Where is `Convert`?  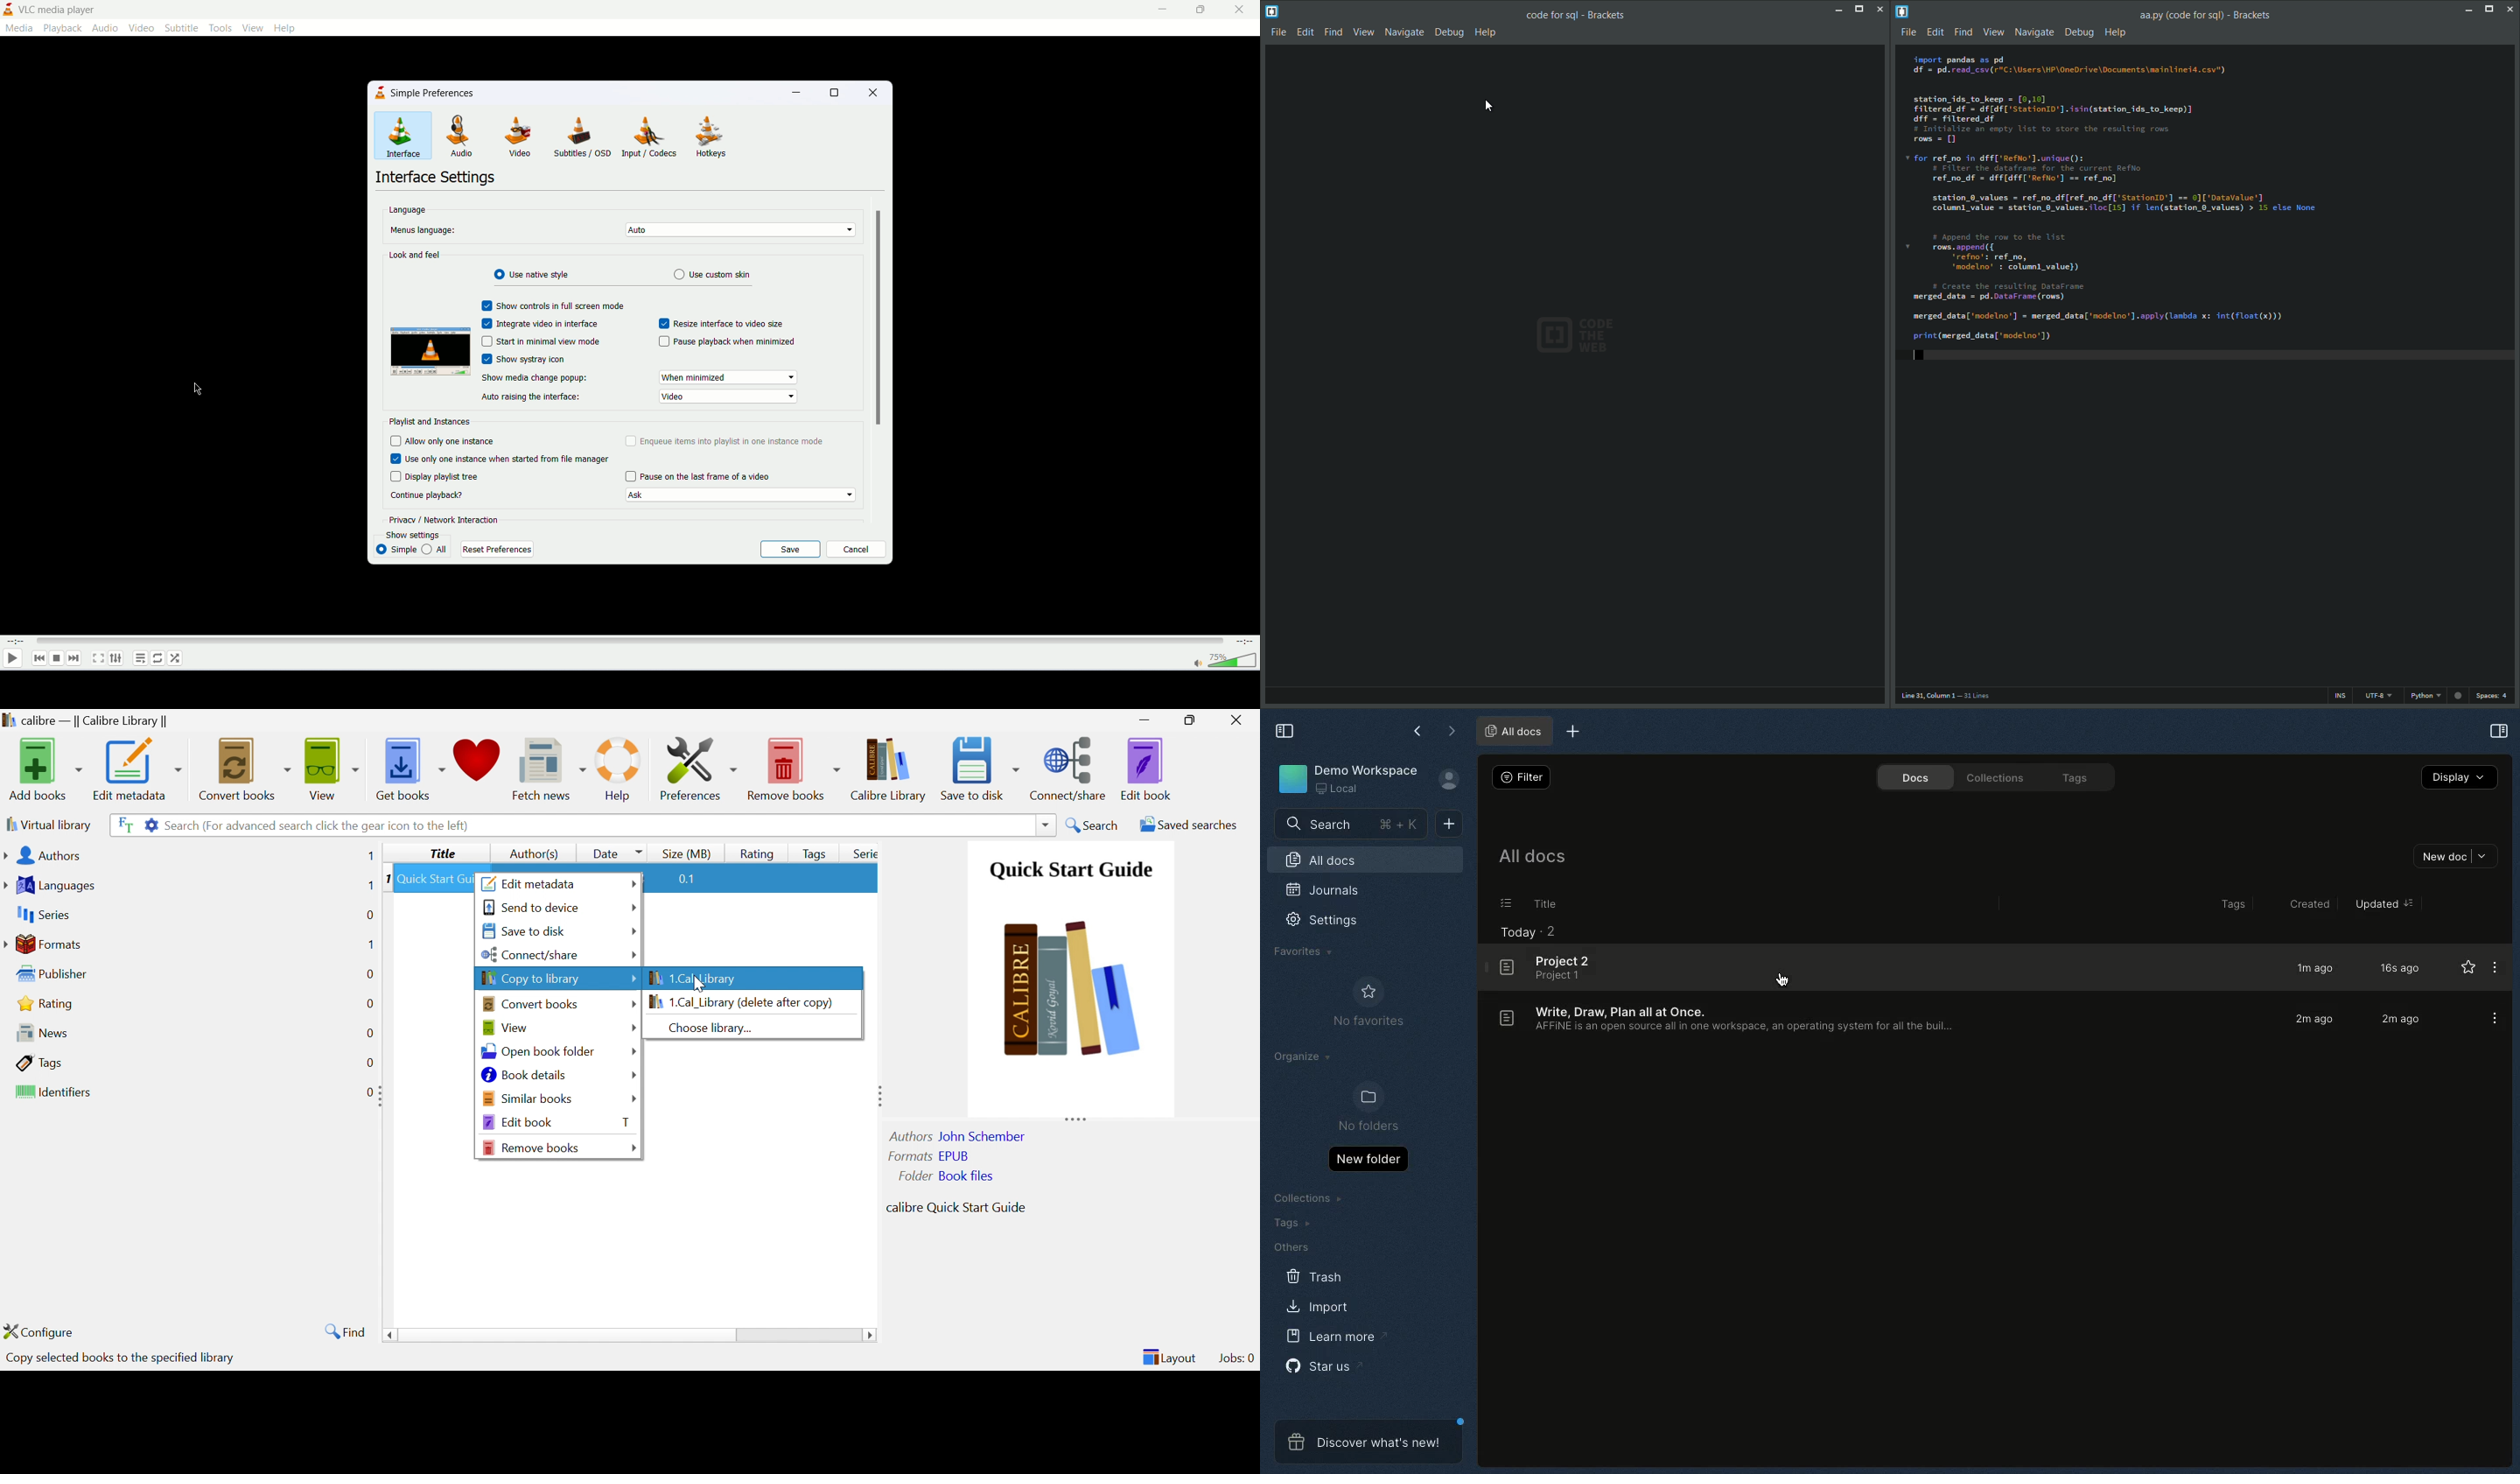 Convert is located at coordinates (530, 1003).